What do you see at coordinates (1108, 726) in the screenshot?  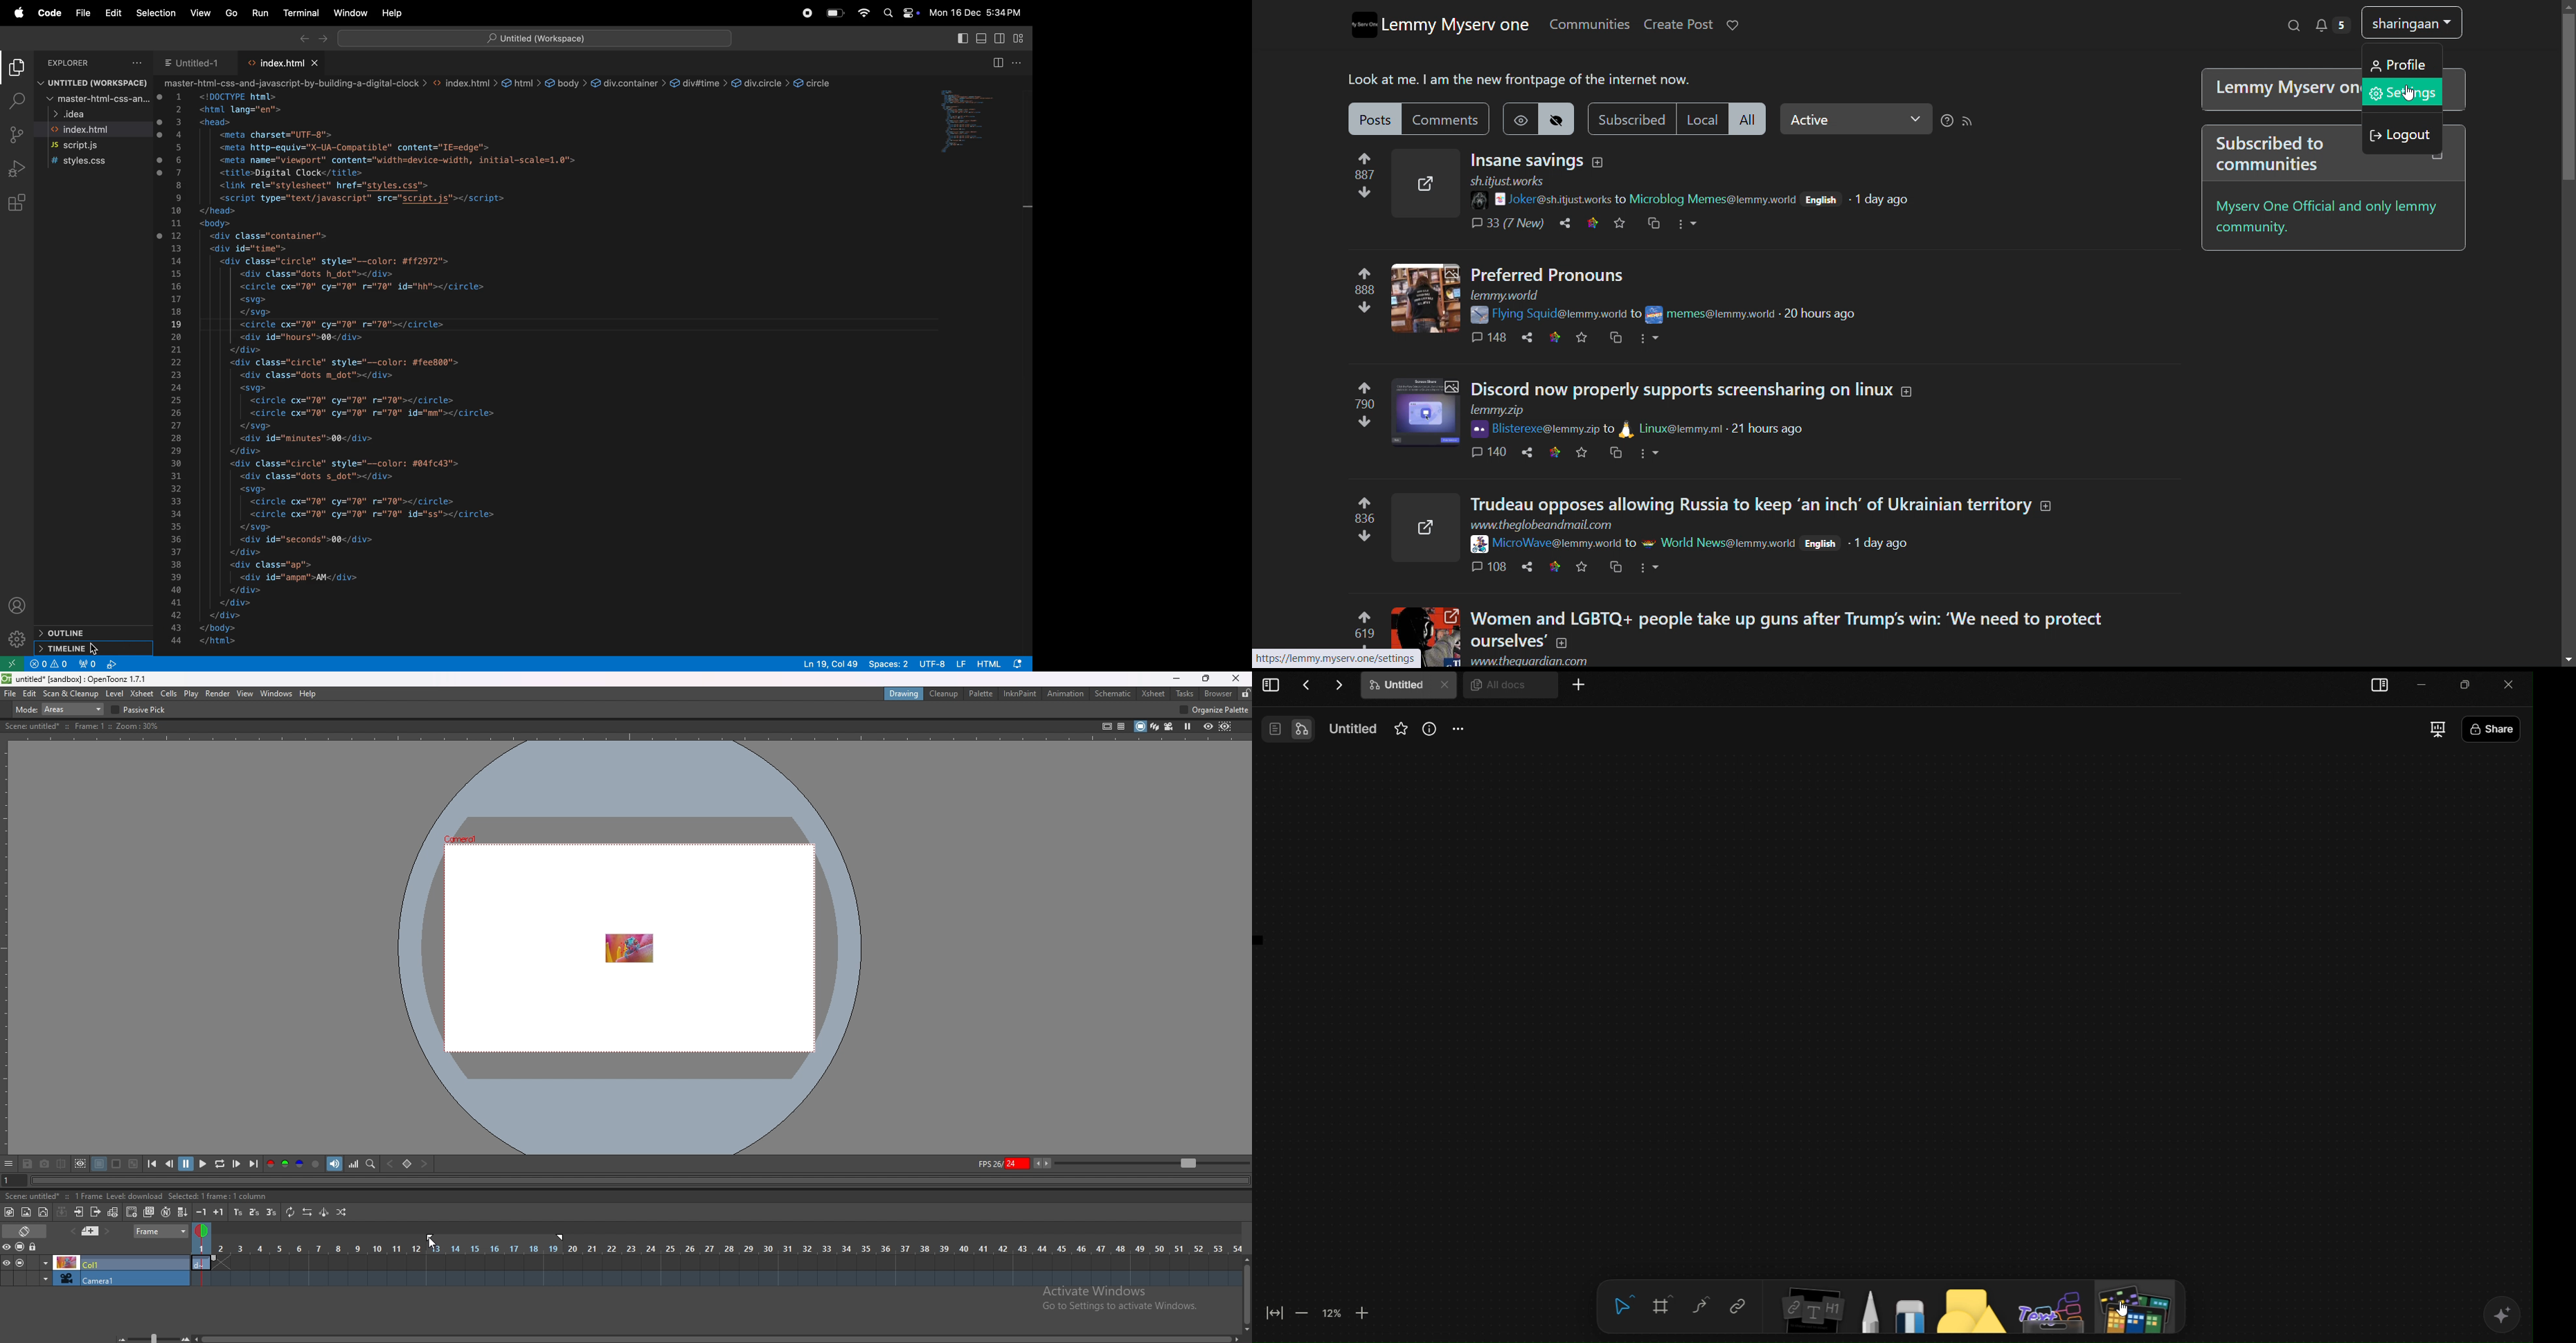 I see `safe area` at bounding box center [1108, 726].